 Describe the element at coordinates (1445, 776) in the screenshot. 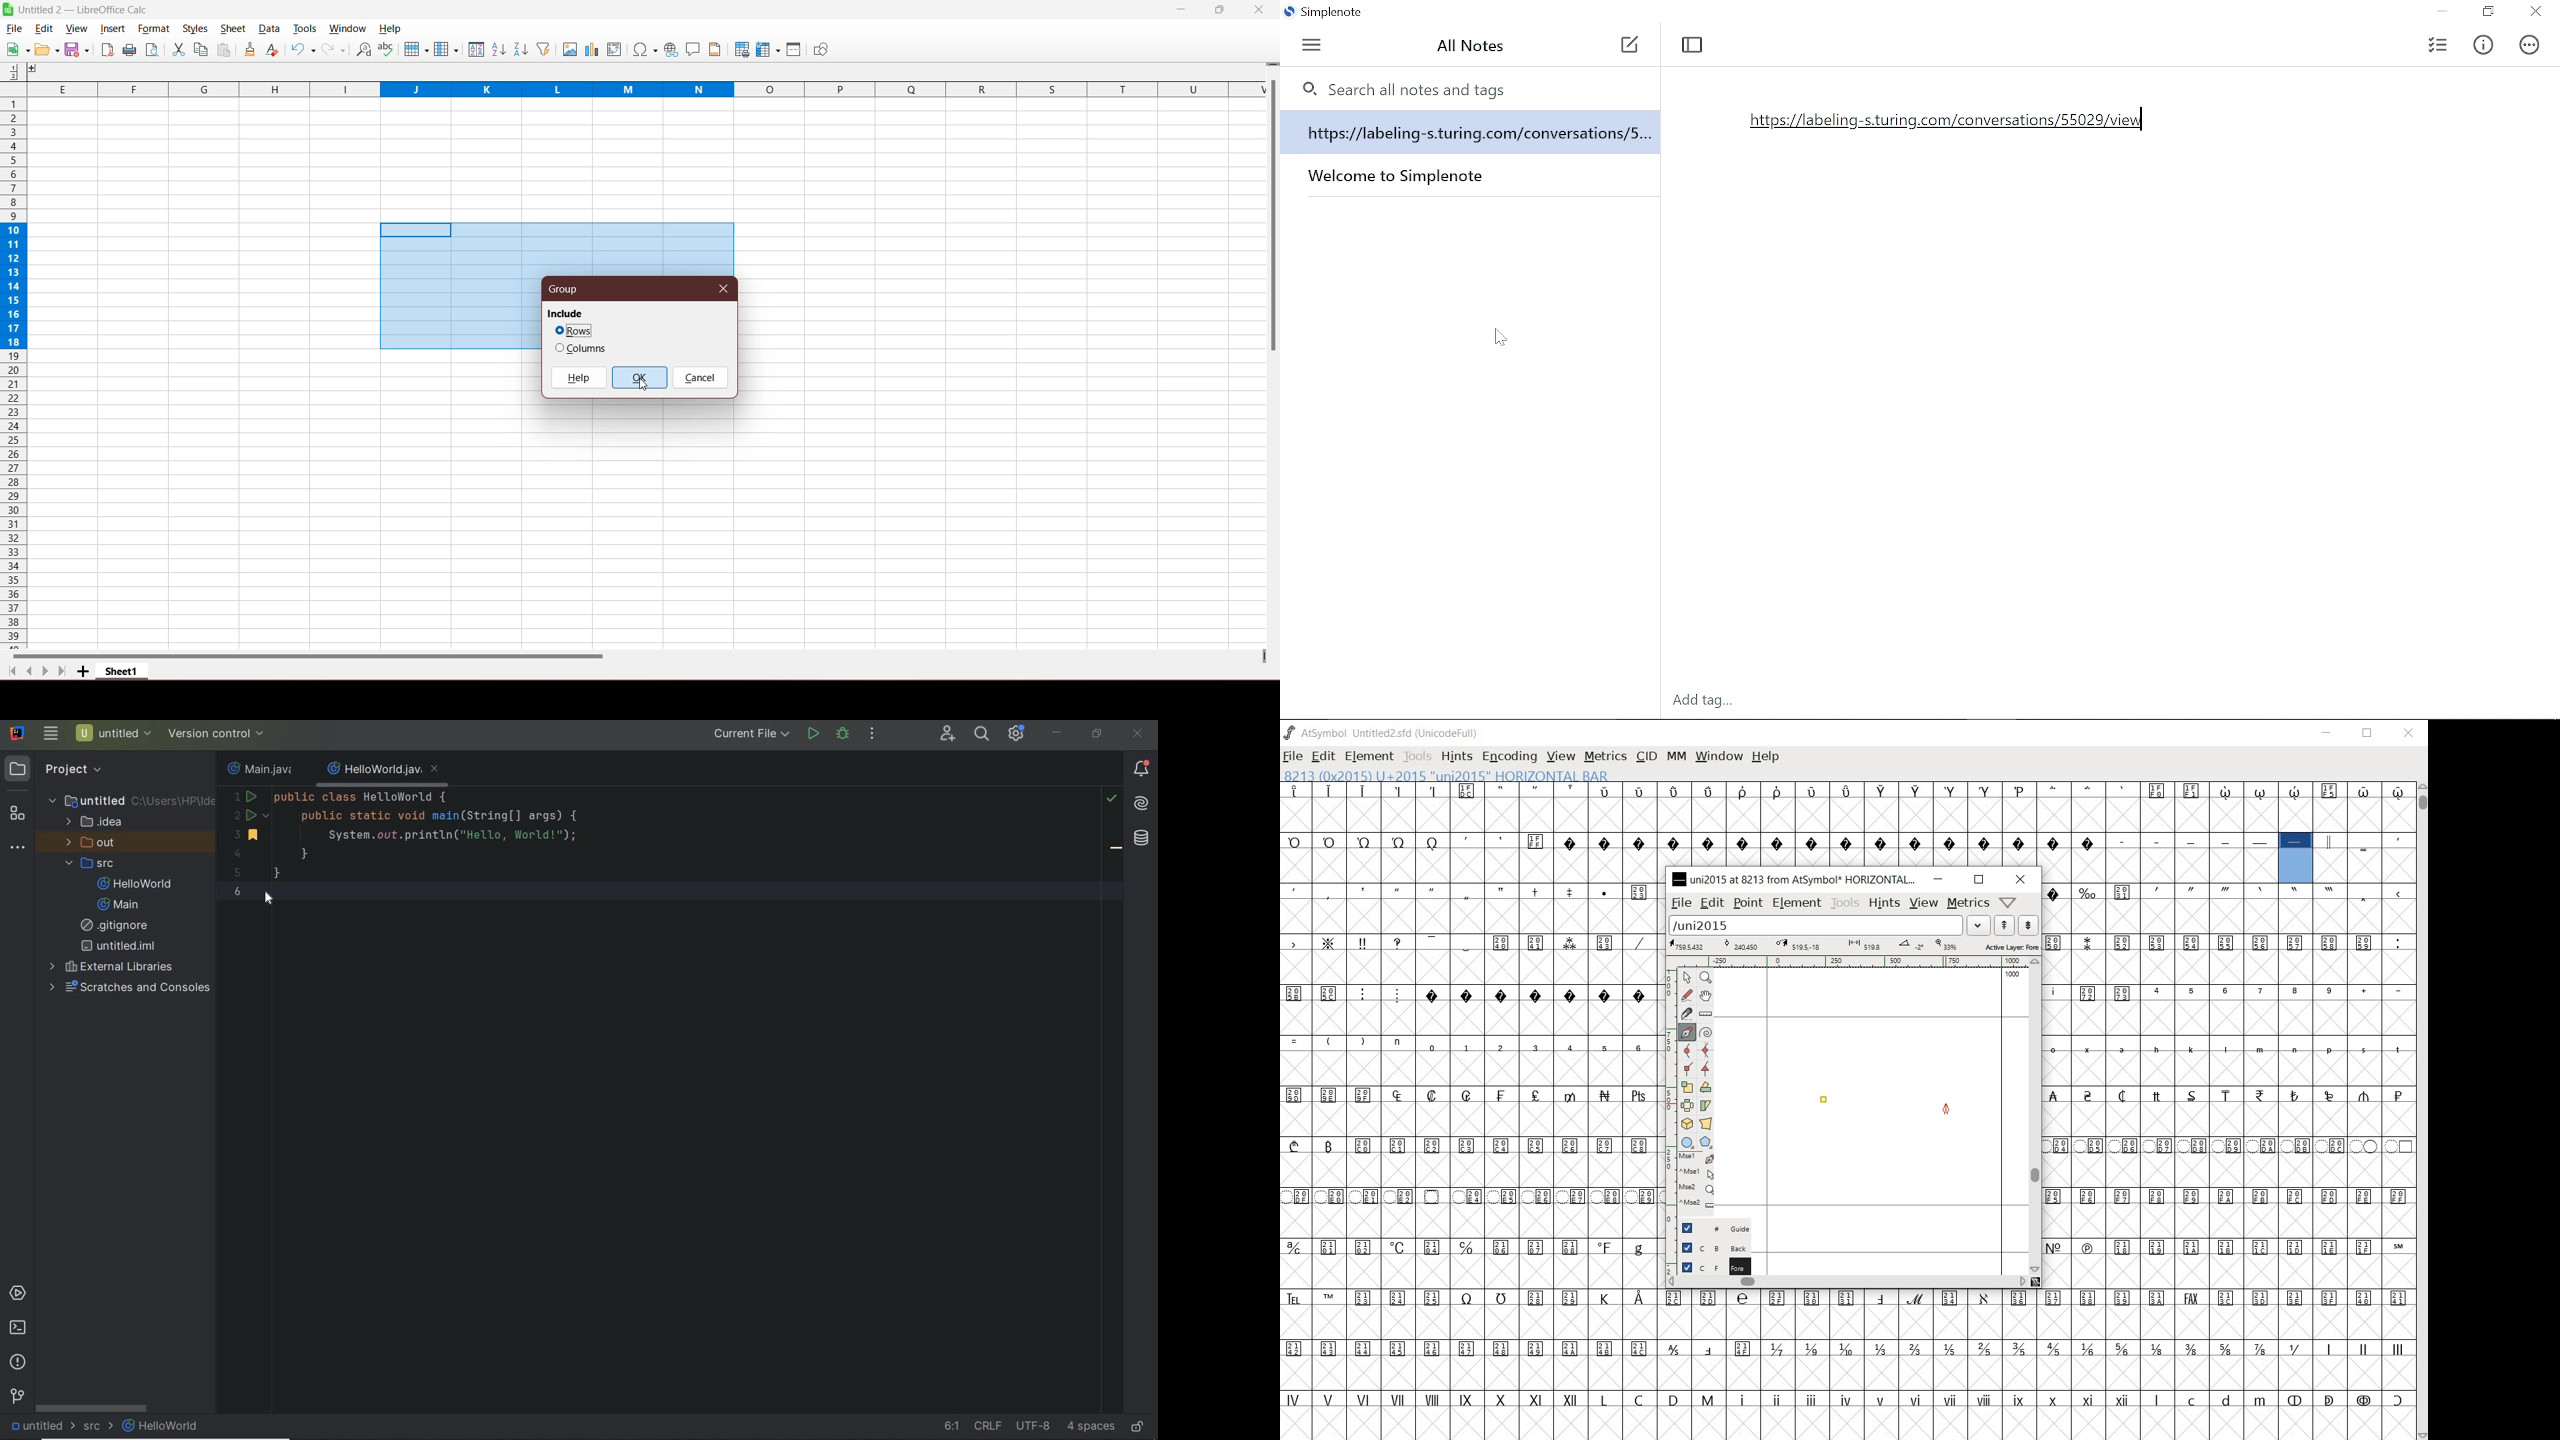

I see `8213 (0x2015) U+2015 "uni2015" HORIZONTAL BAR` at that location.